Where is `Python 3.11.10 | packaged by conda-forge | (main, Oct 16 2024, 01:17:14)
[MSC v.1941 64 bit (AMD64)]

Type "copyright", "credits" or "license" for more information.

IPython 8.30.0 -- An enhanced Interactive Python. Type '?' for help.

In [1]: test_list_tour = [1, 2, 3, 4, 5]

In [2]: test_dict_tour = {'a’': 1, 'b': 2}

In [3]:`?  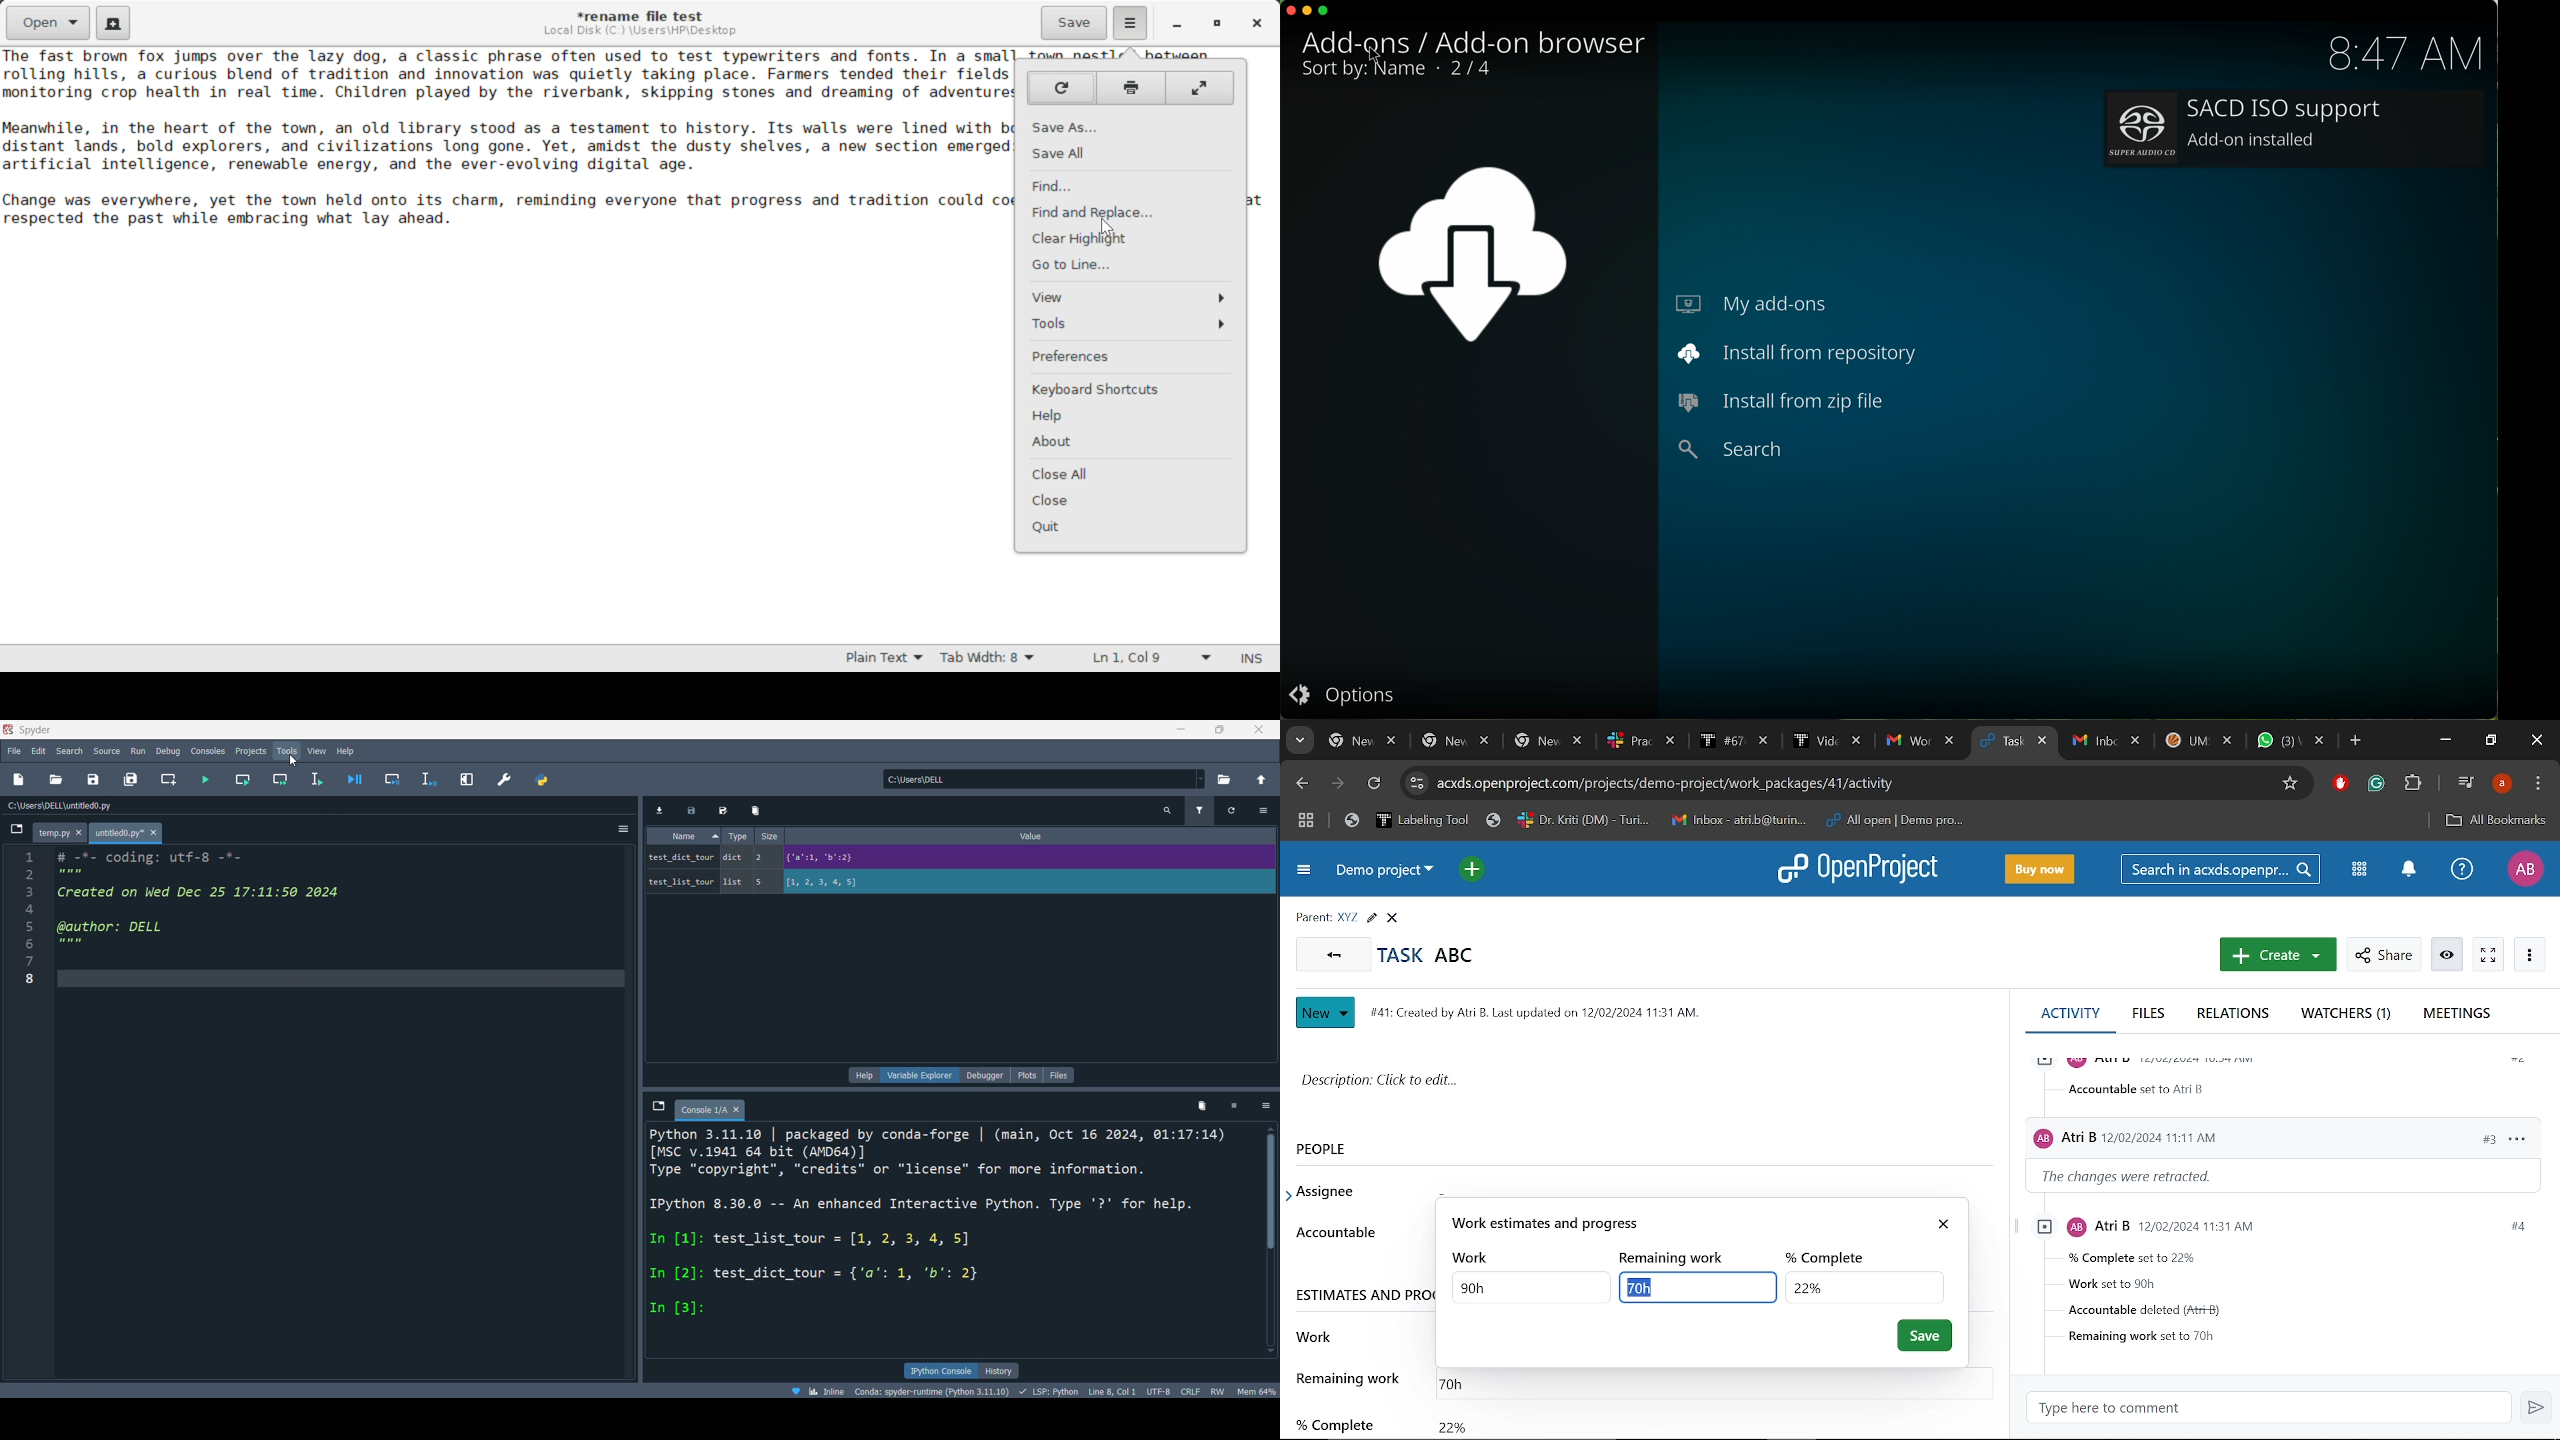 Python 3.11.10 | packaged by conda-forge | (main, Oct 16 2024, 01:17:14)
[MSC v.1941 64 bit (AMD64)]

Type "copyright", "credits" or "license" for more information.

IPython 8.30.0 -- An enhanced Interactive Python. Type '?' for help.

In [1]: test_list_tour = [1, 2, 3, 4, 5]

In [2]: test_dict_tour = {'a’': 1, 'b': 2}

In [3]: is located at coordinates (938, 1232).